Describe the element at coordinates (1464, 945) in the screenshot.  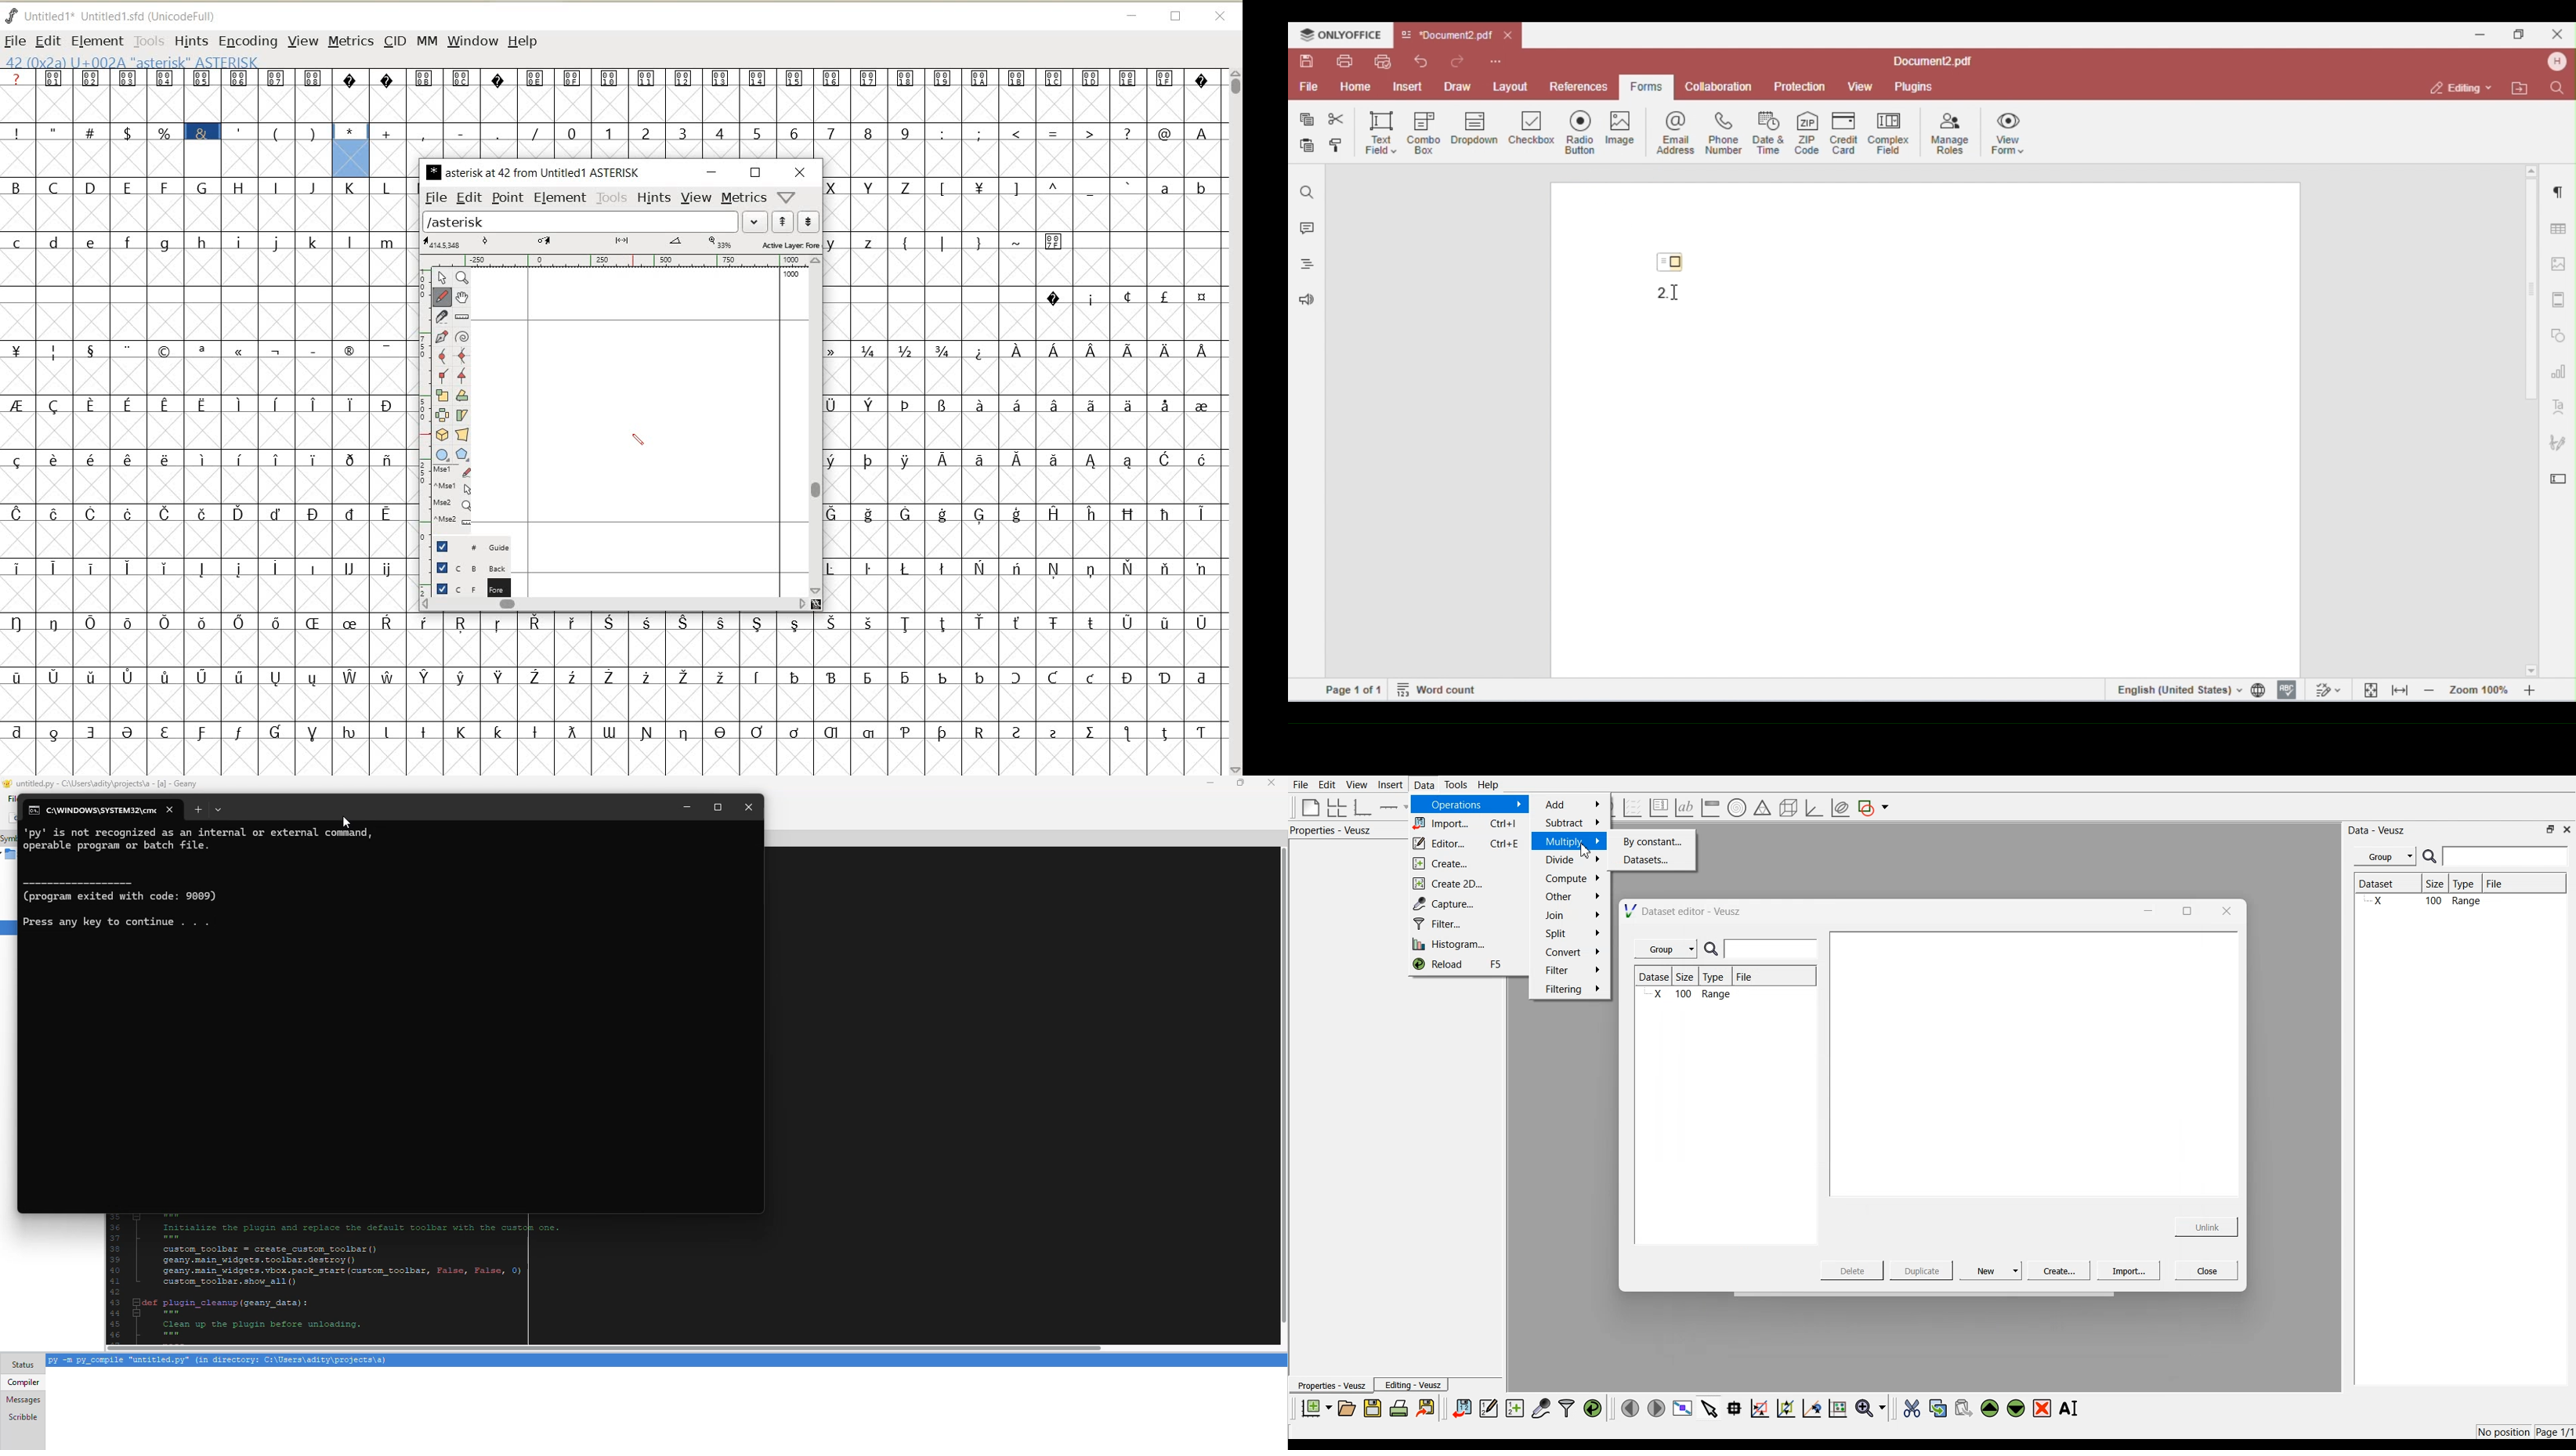
I see `Histogram...` at that location.